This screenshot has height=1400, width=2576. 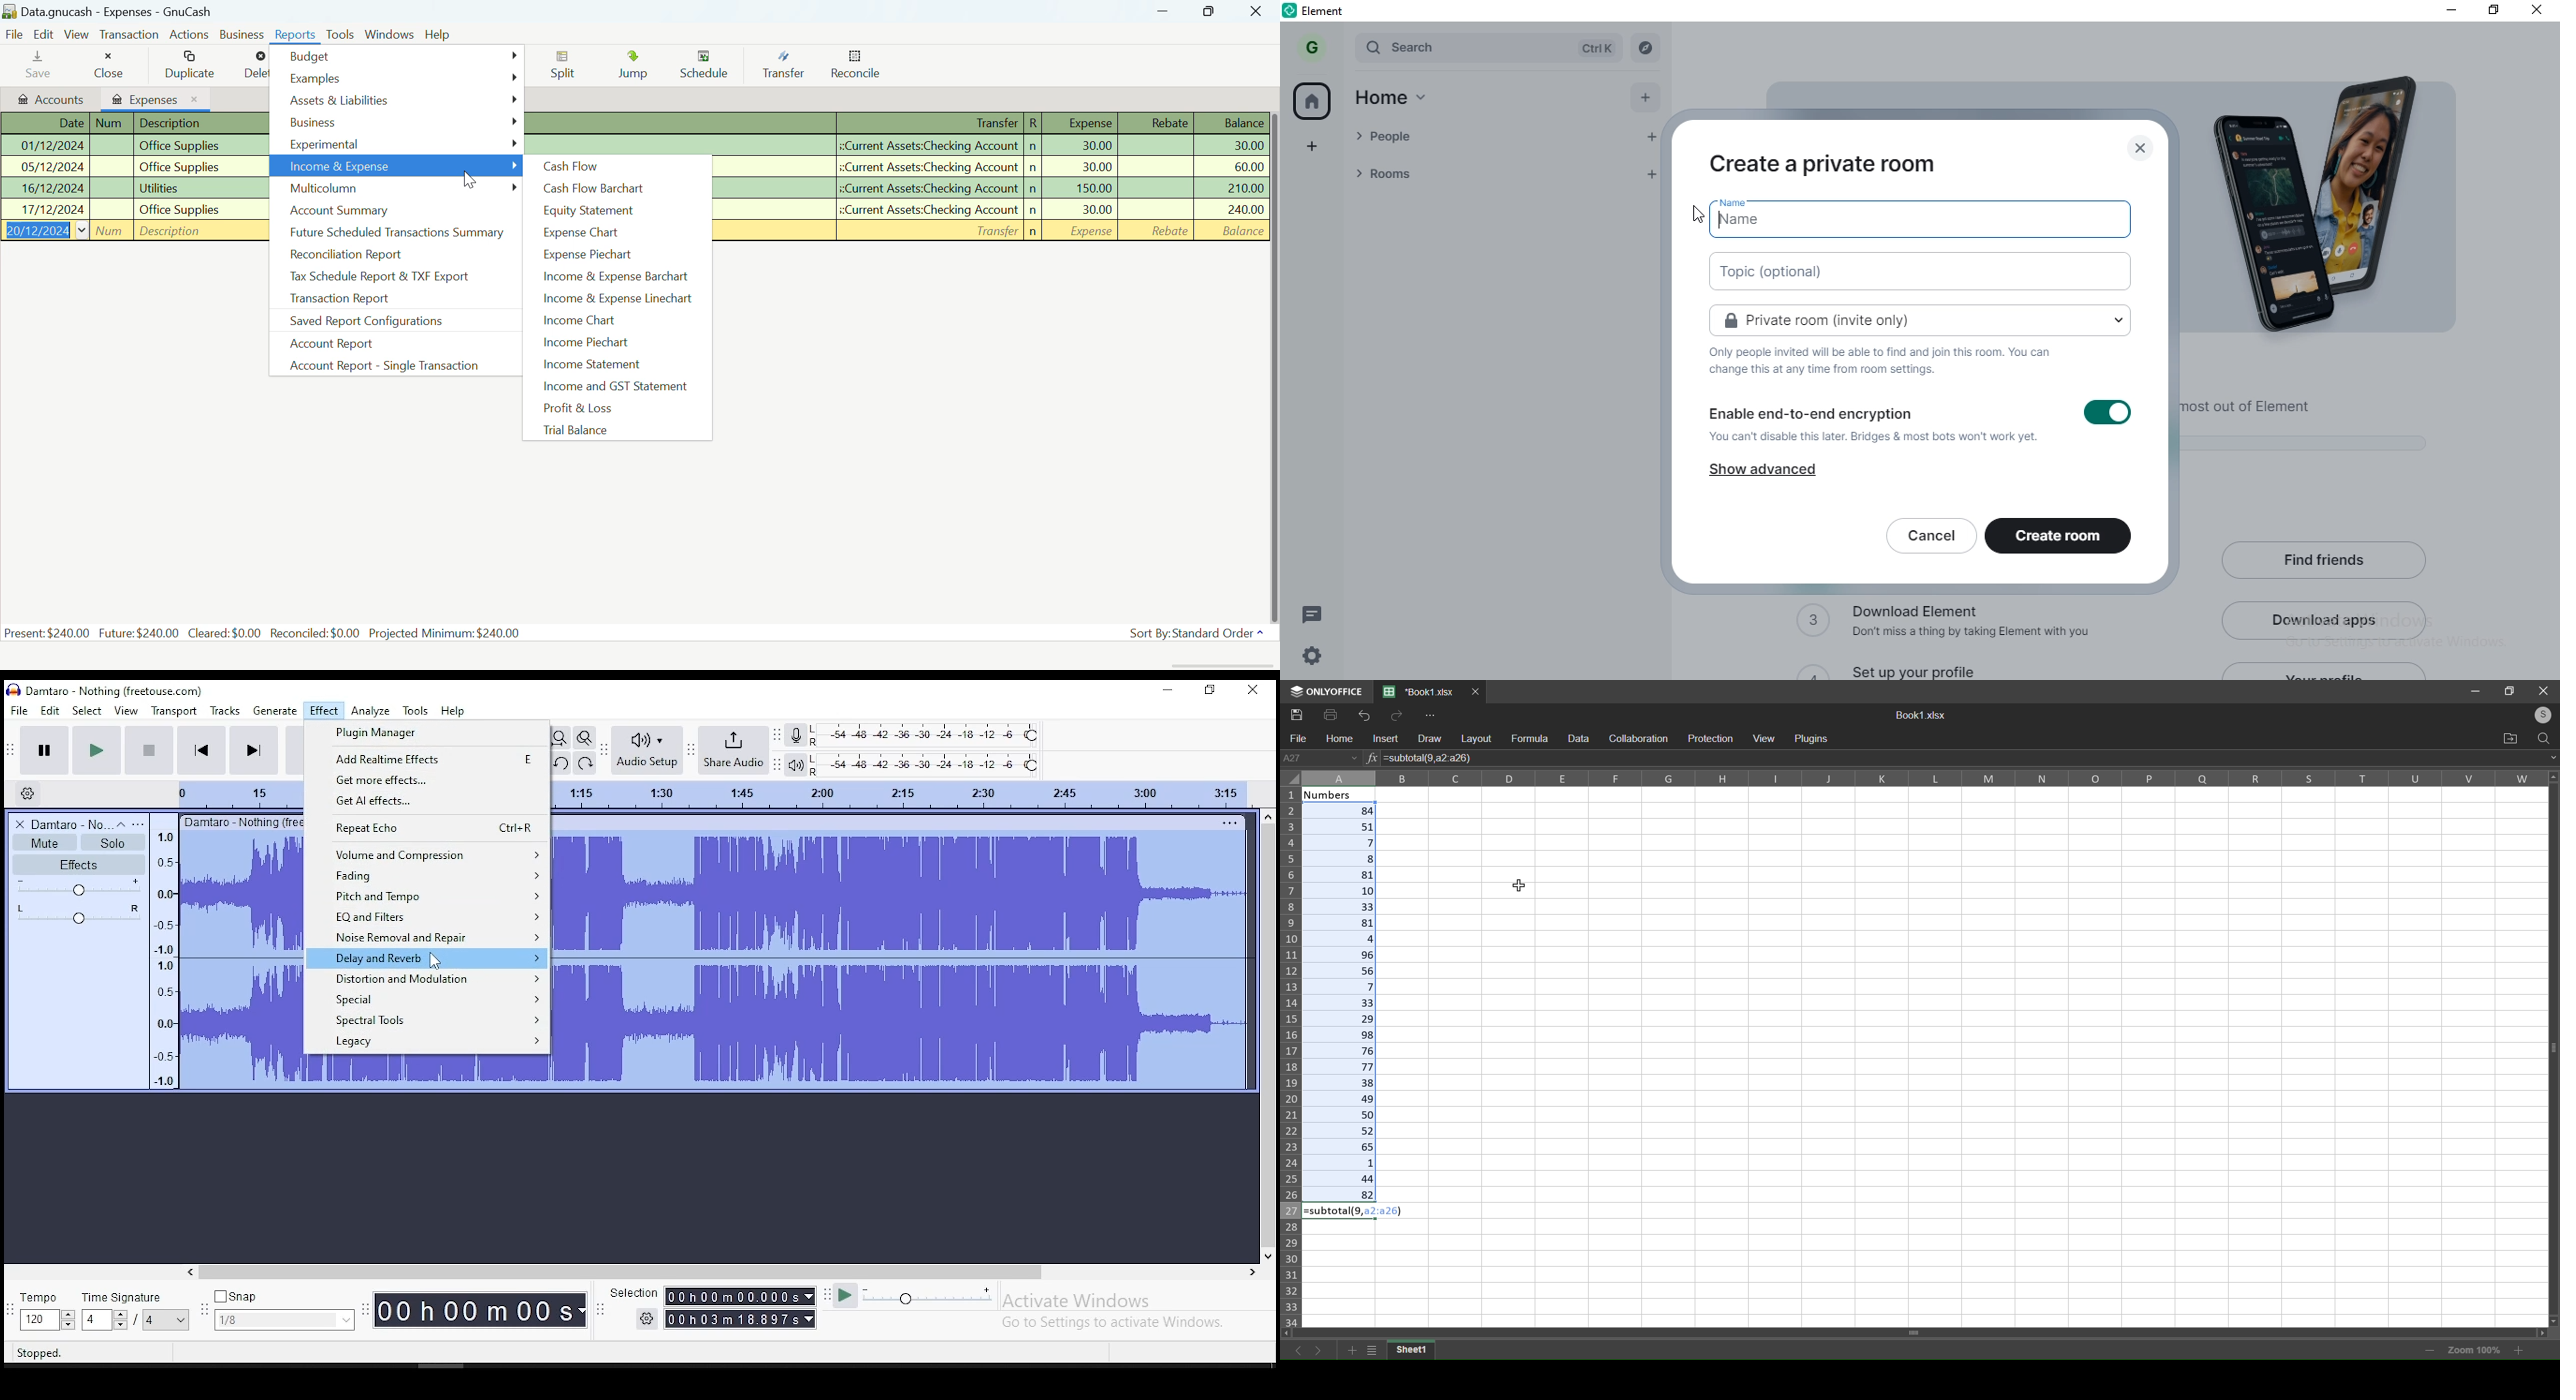 I want to click on Utilities Transaction, so click(x=992, y=188).